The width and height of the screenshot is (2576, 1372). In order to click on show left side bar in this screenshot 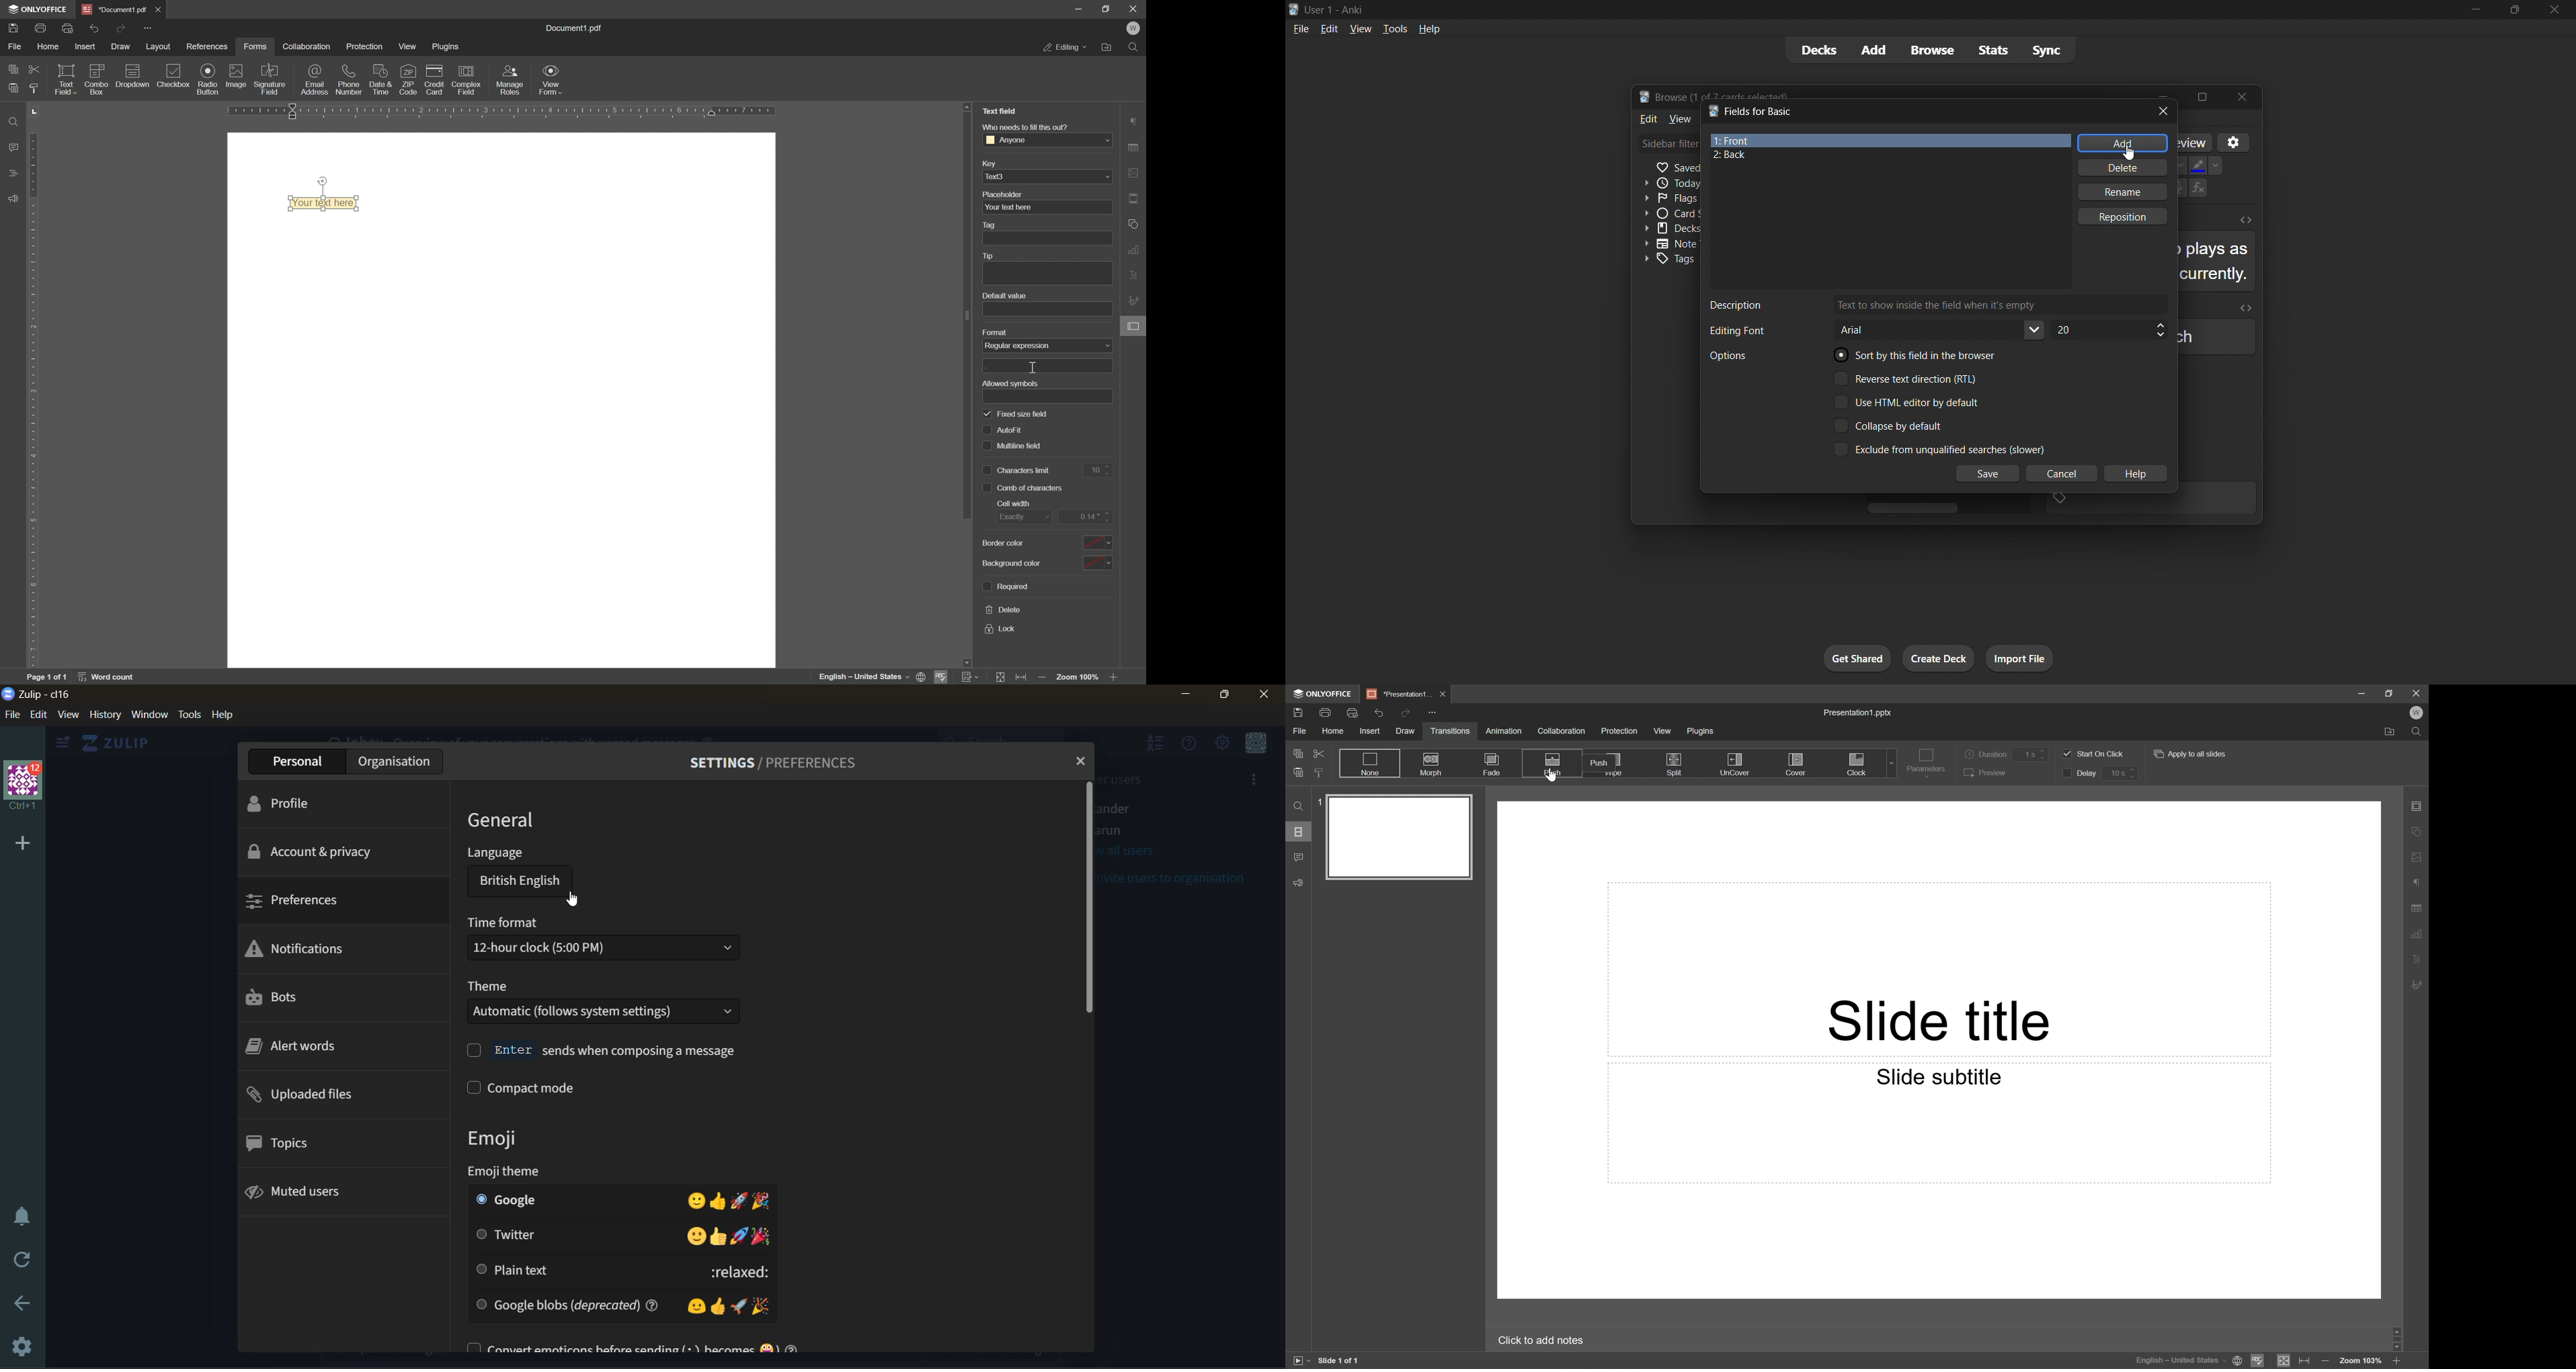, I will do `click(62, 743)`.